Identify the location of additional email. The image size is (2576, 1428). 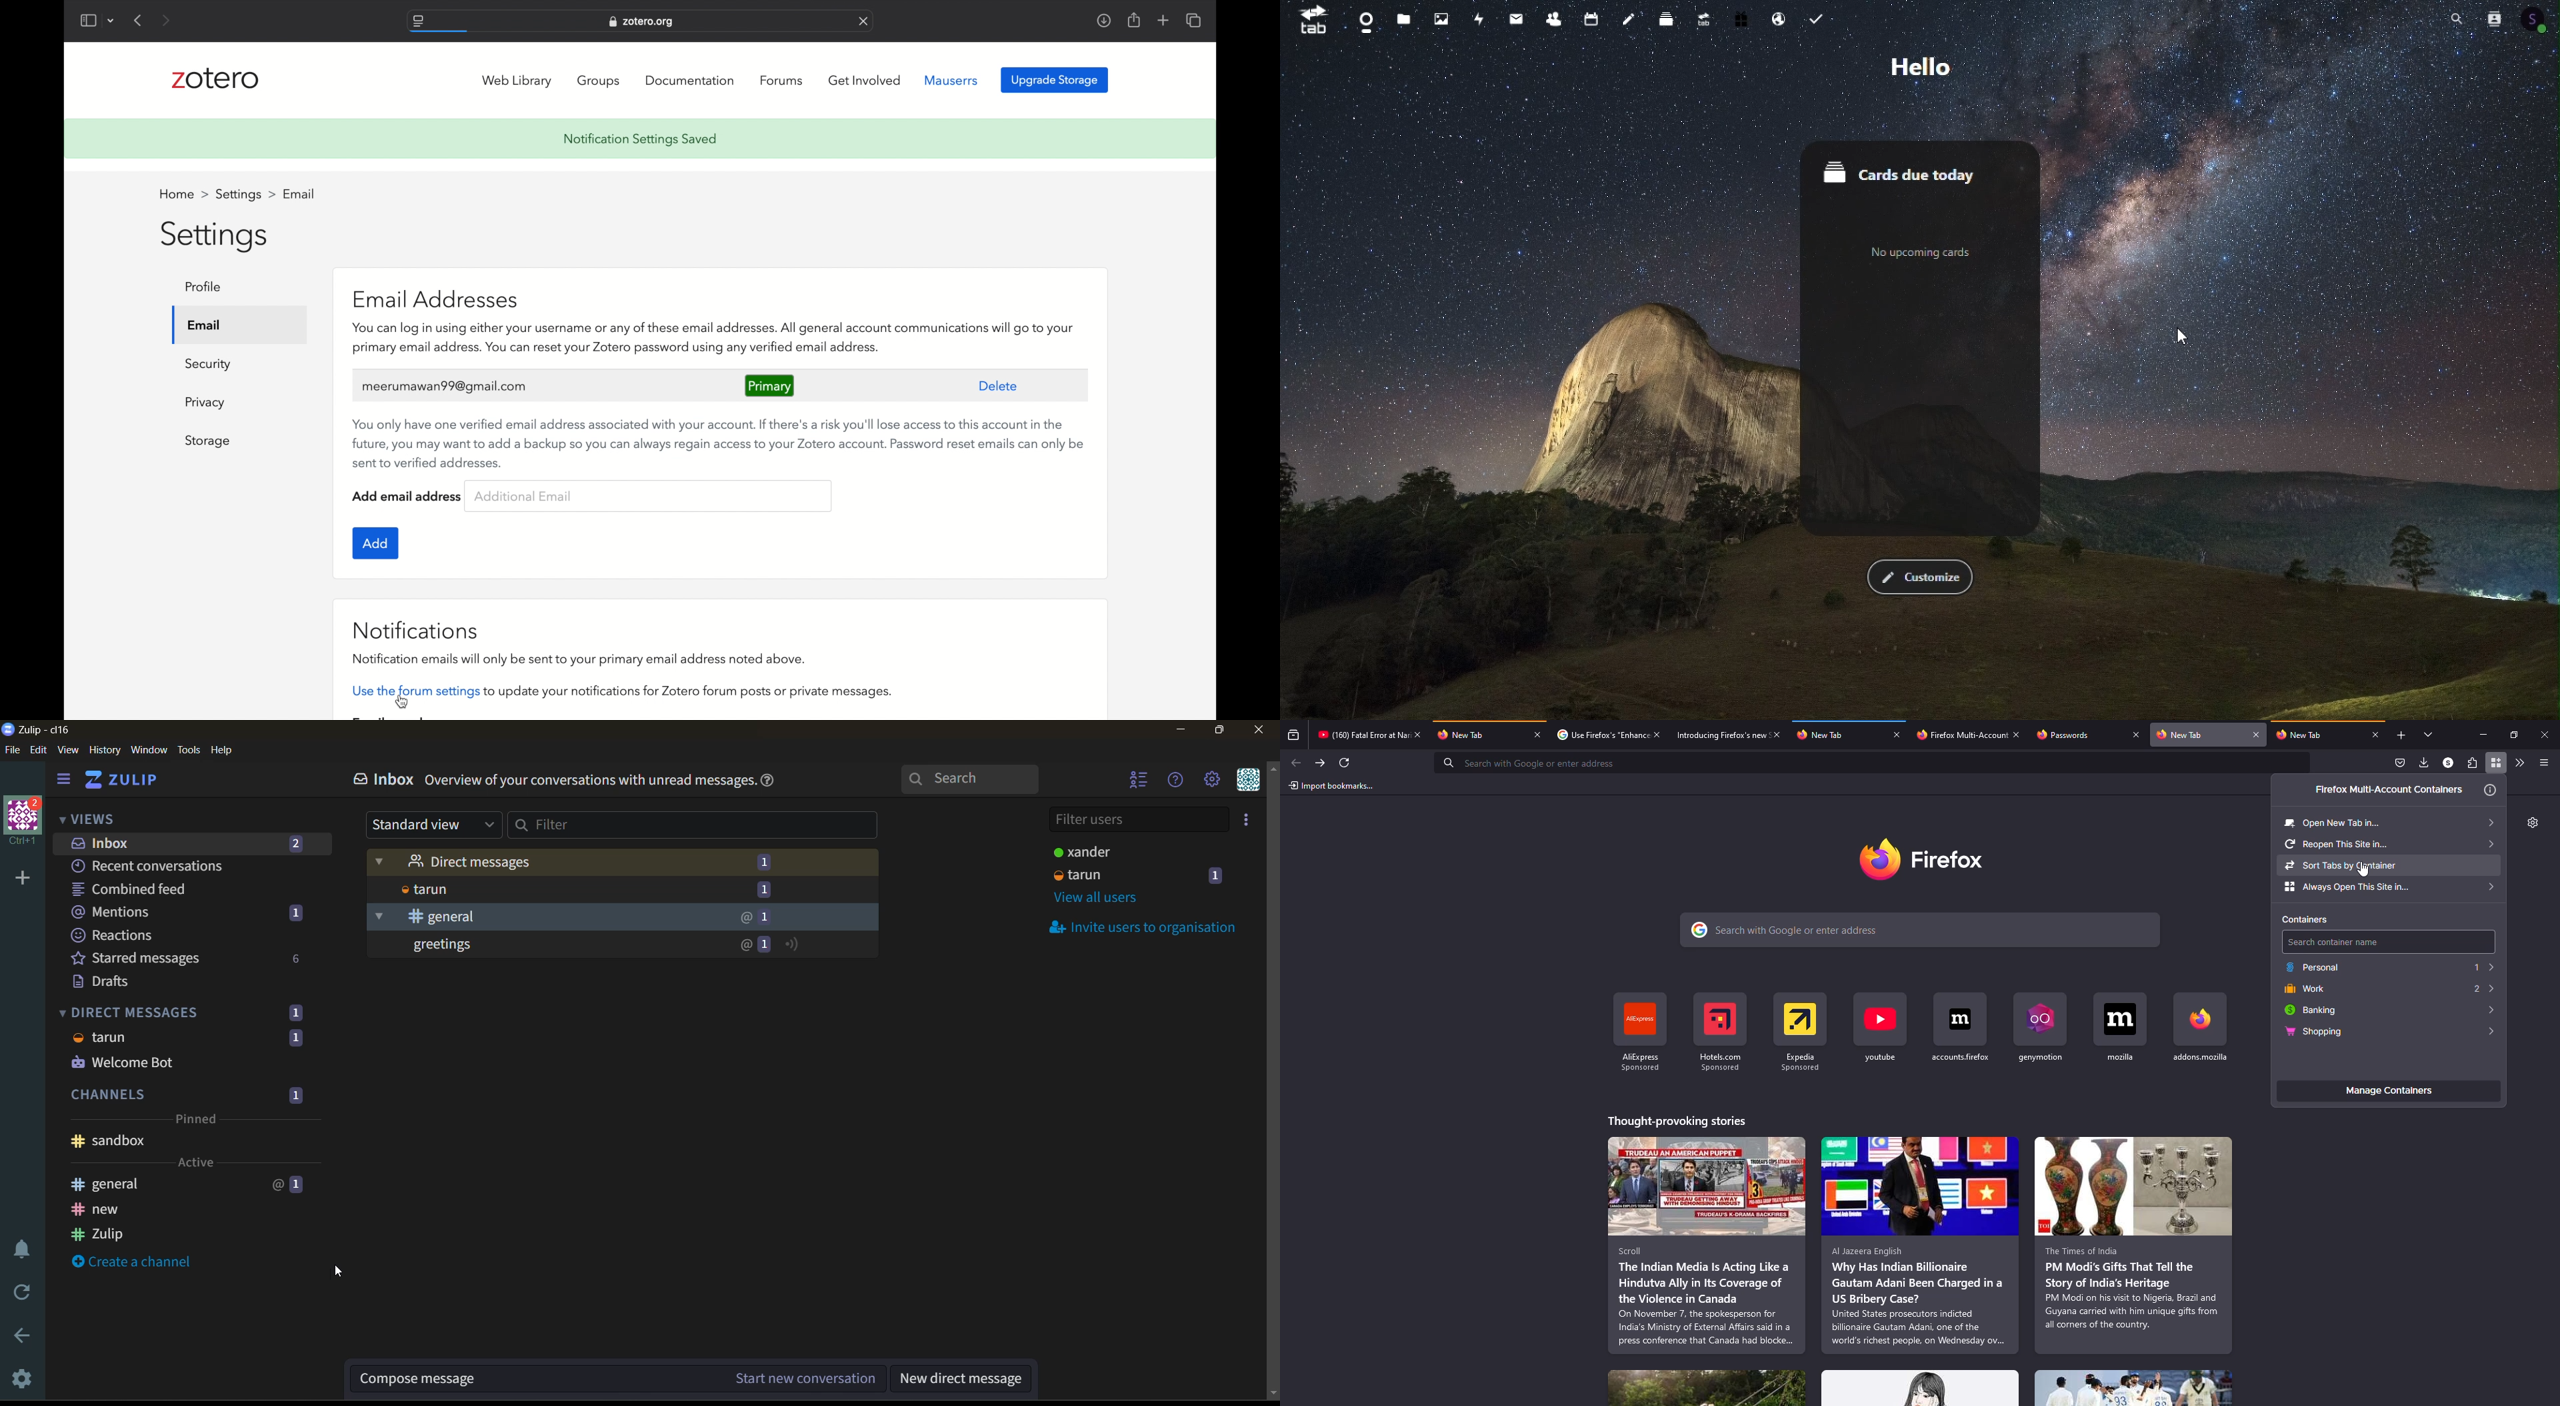
(523, 495).